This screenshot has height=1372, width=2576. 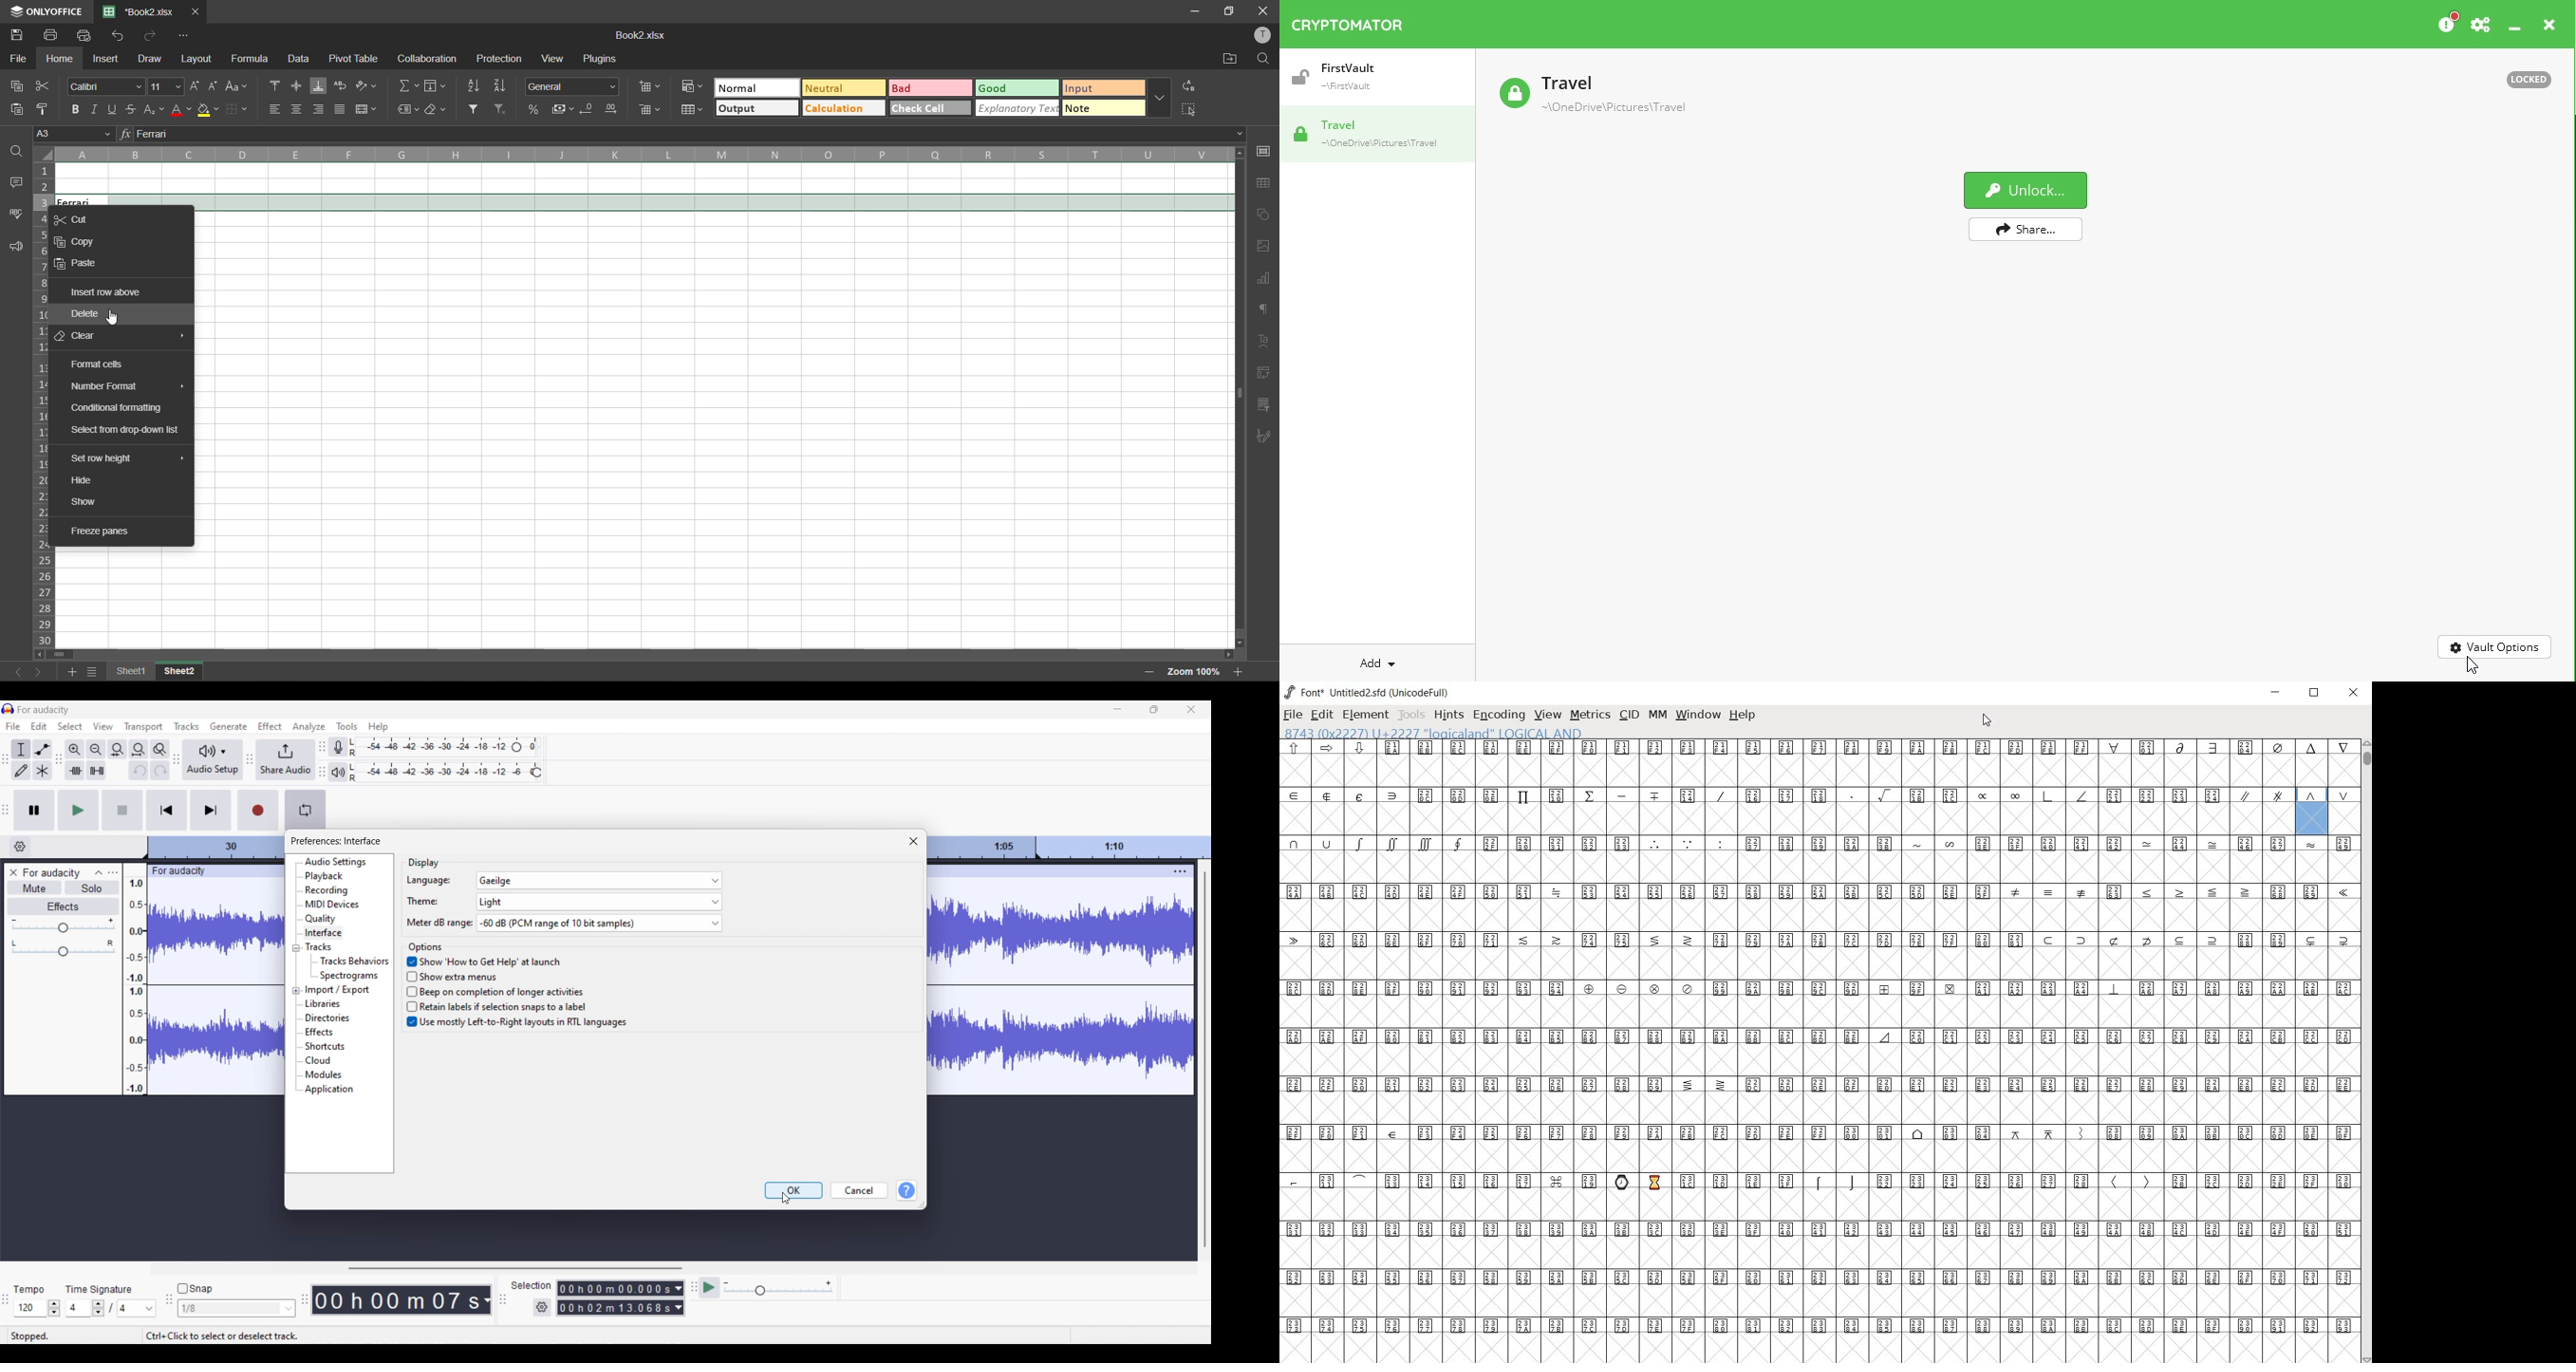 What do you see at coordinates (61, 59) in the screenshot?
I see `home` at bounding box center [61, 59].